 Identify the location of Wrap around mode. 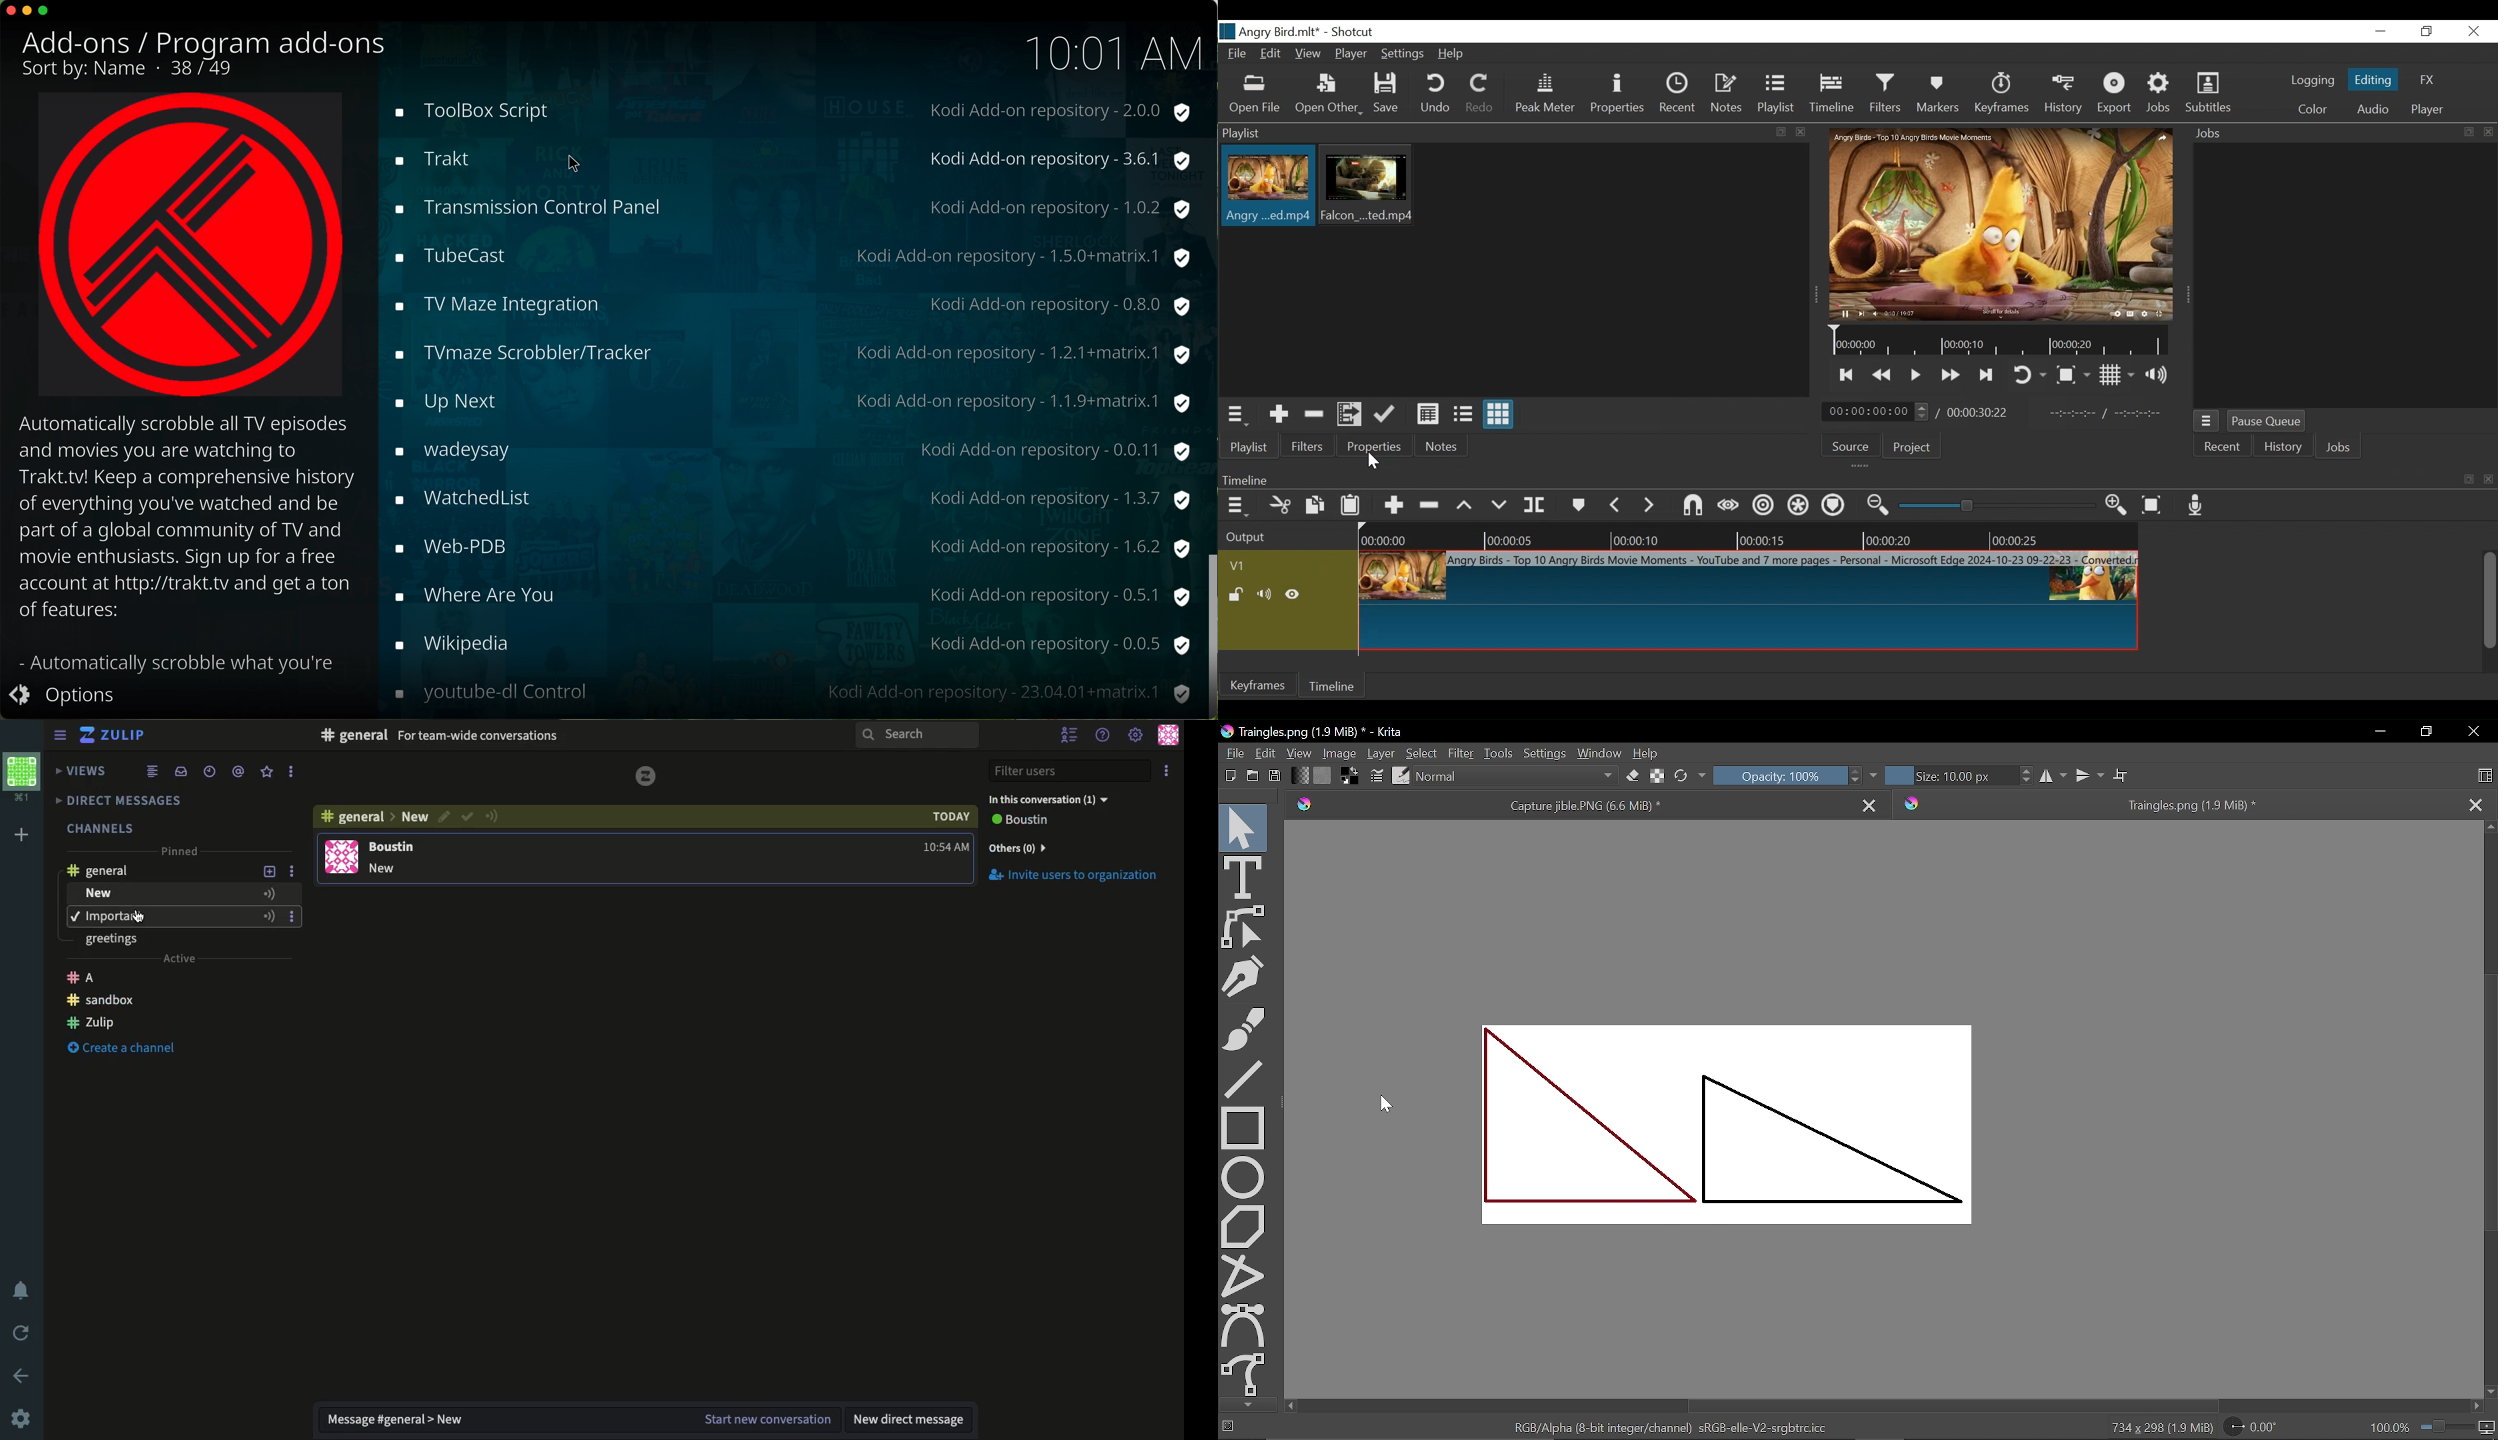
(2120, 775).